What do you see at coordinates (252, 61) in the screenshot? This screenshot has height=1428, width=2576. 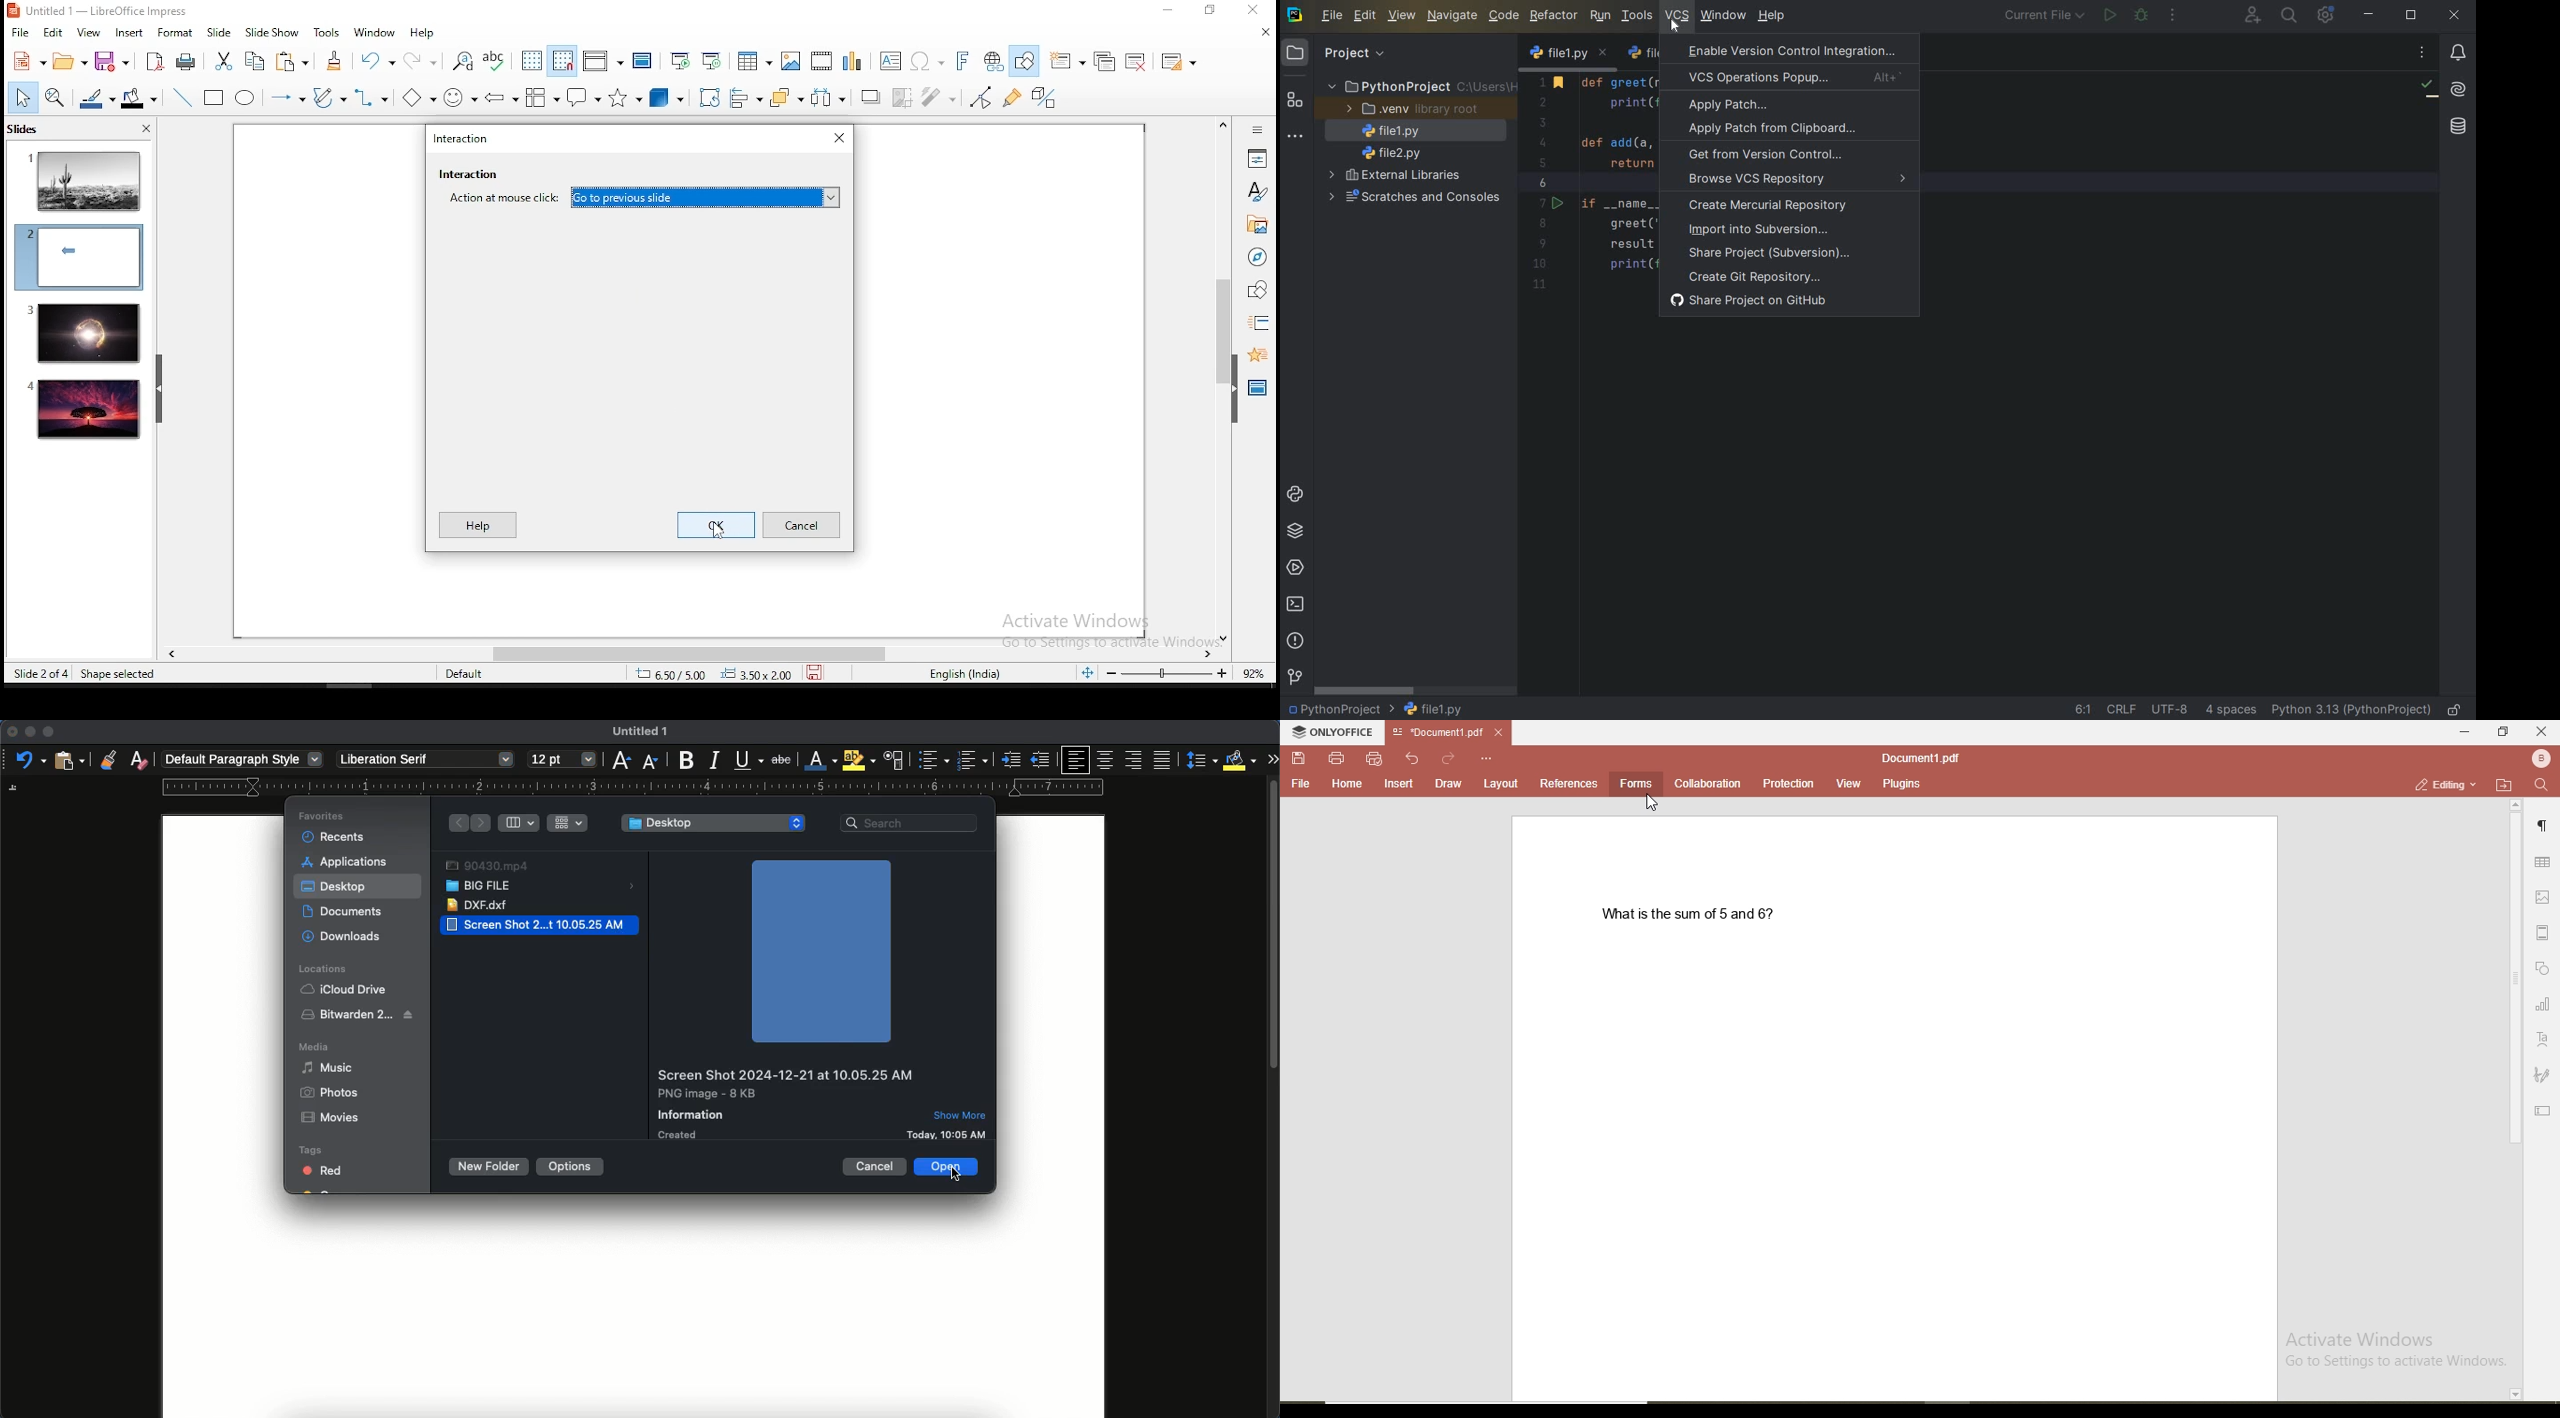 I see `copy` at bounding box center [252, 61].